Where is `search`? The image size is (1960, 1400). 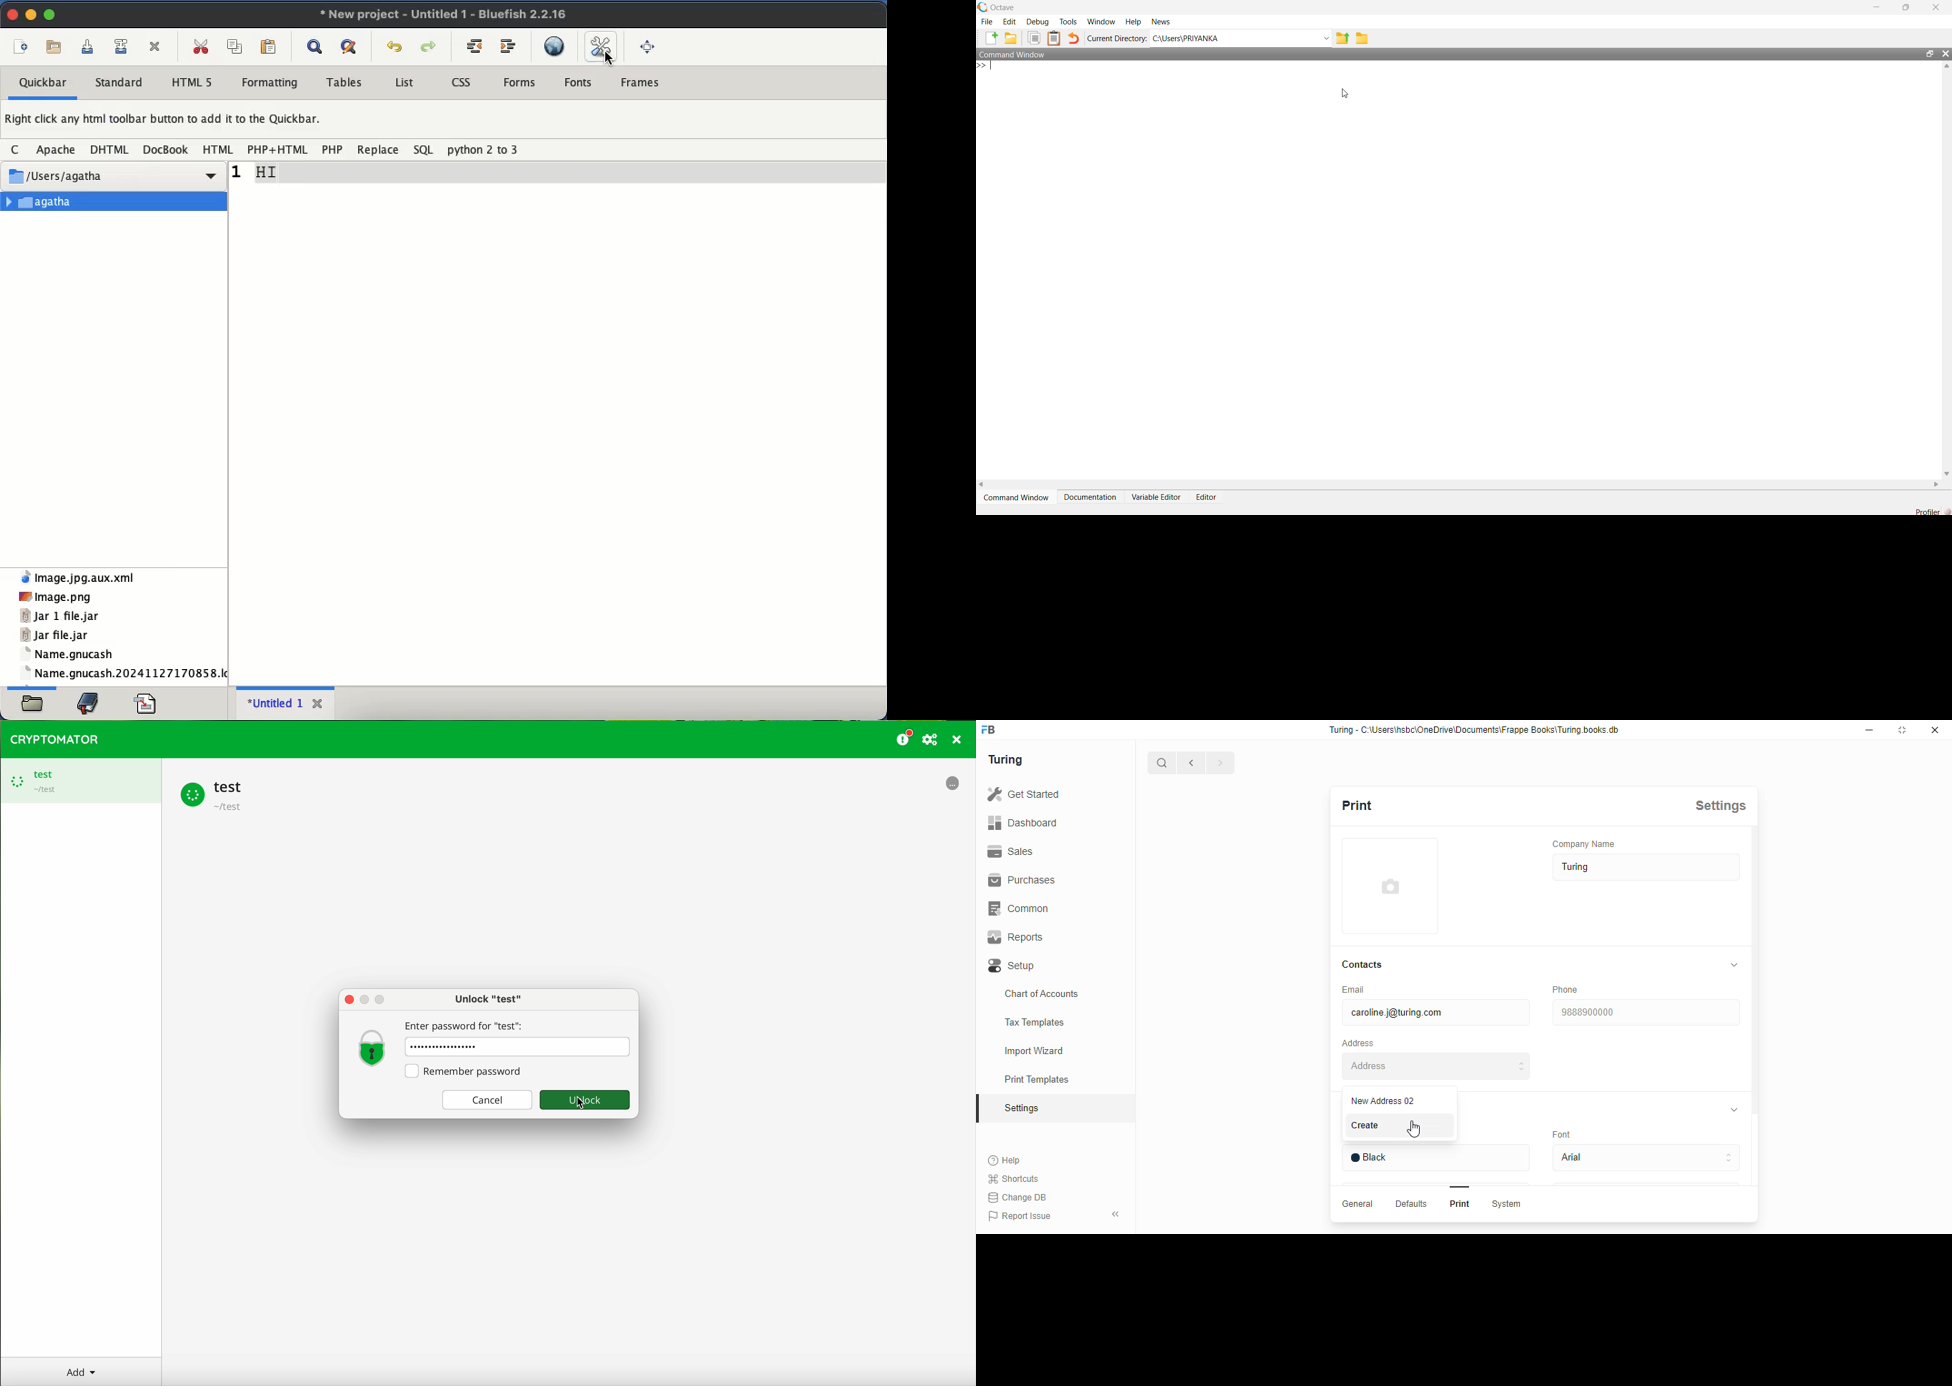
search is located at coordinates (1162, 763).